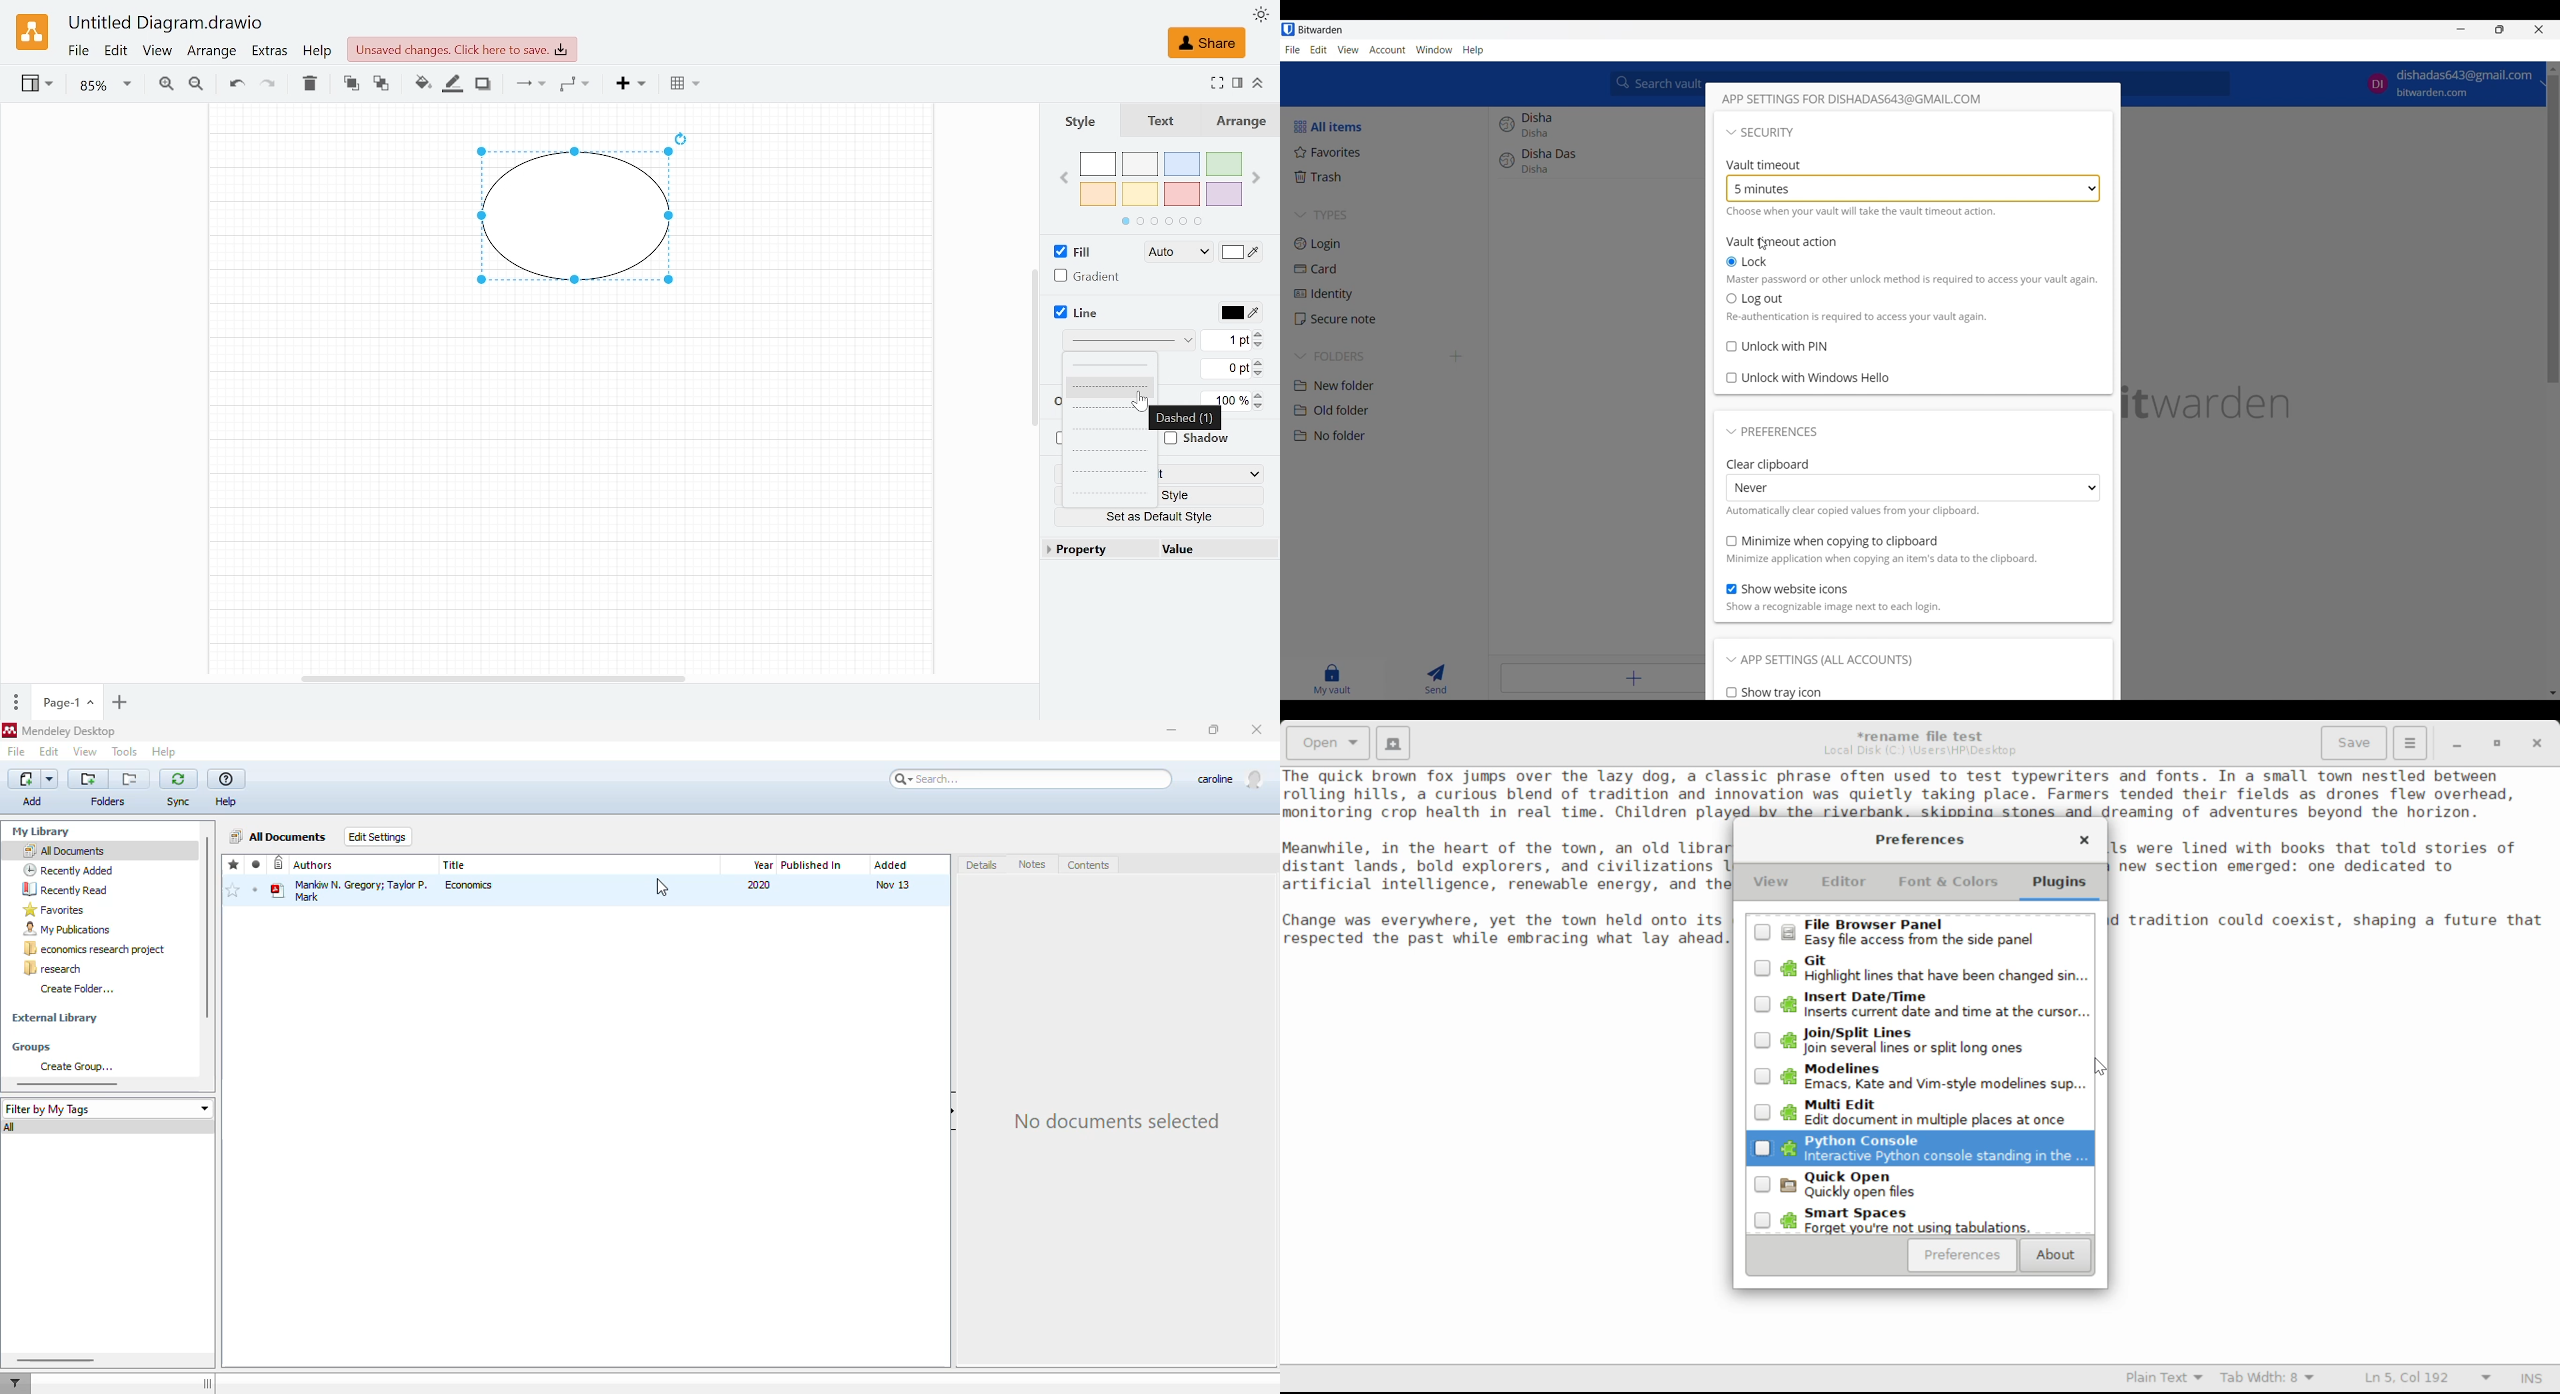 Image resolution: width=2576 pixels, height=1400 pixels. I want to click on Vault timeout enabled at 5 minutes, so click(1914, 189).